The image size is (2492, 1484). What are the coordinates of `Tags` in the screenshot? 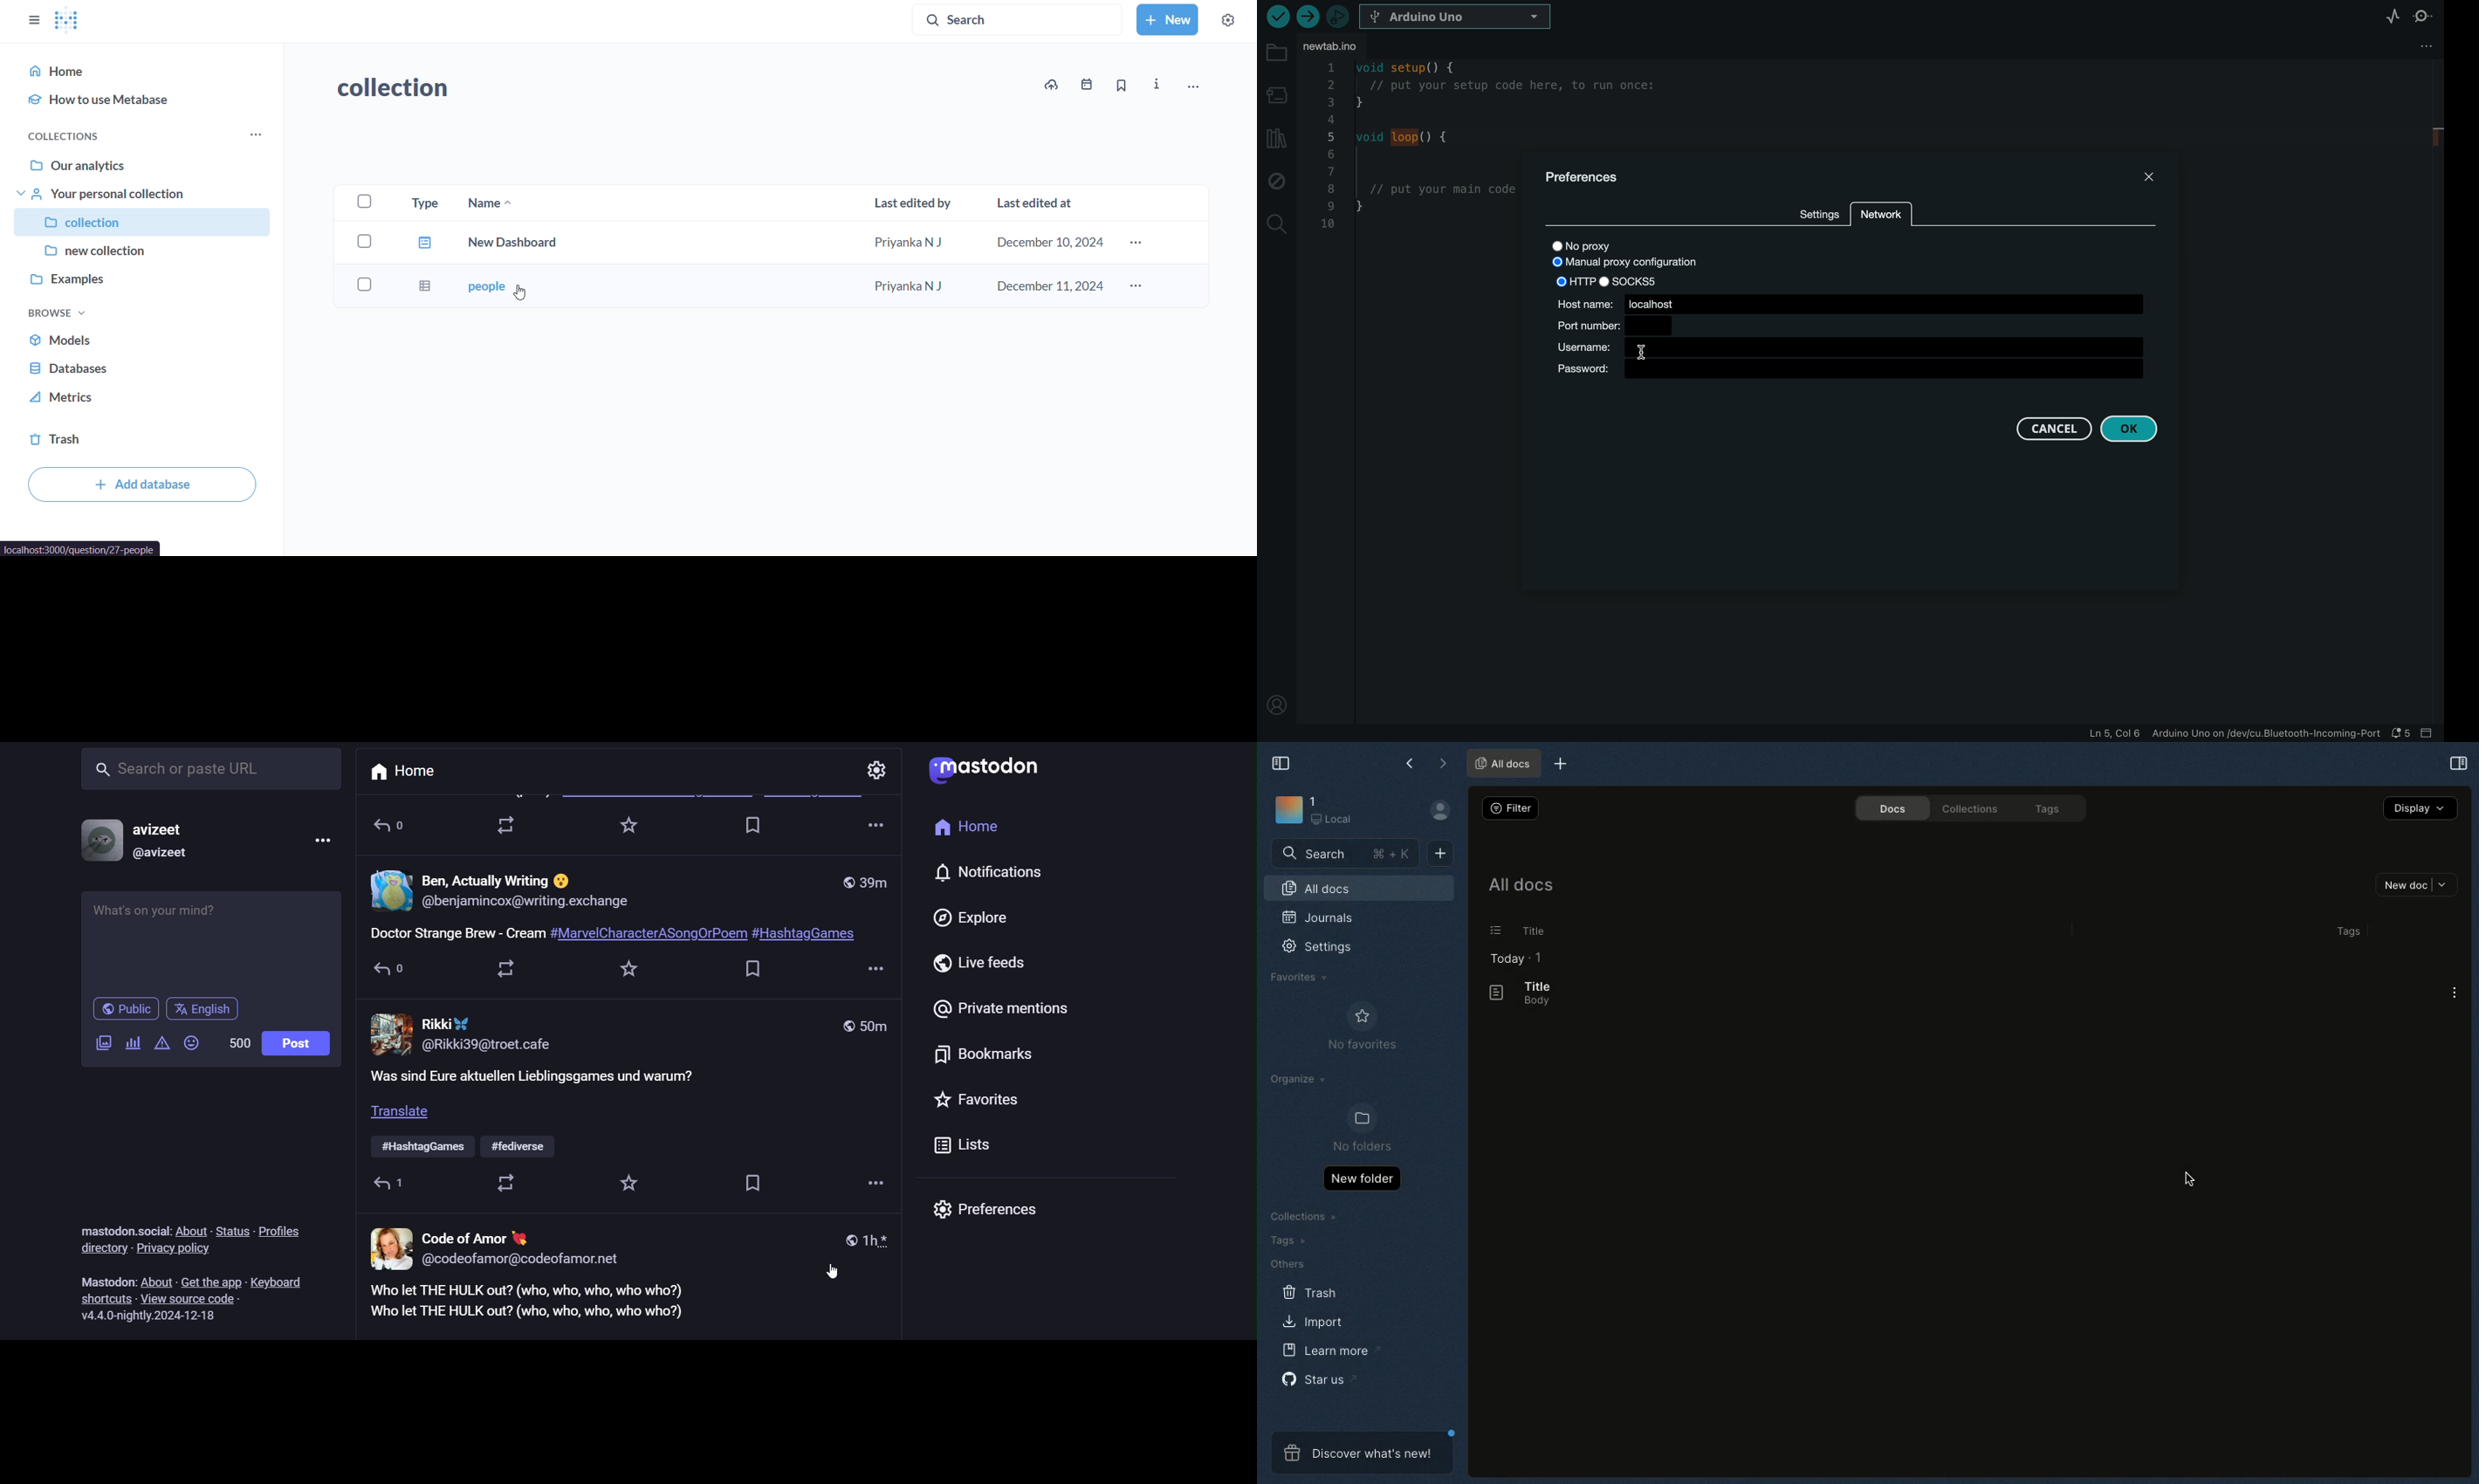 It's located at (2051, 810).